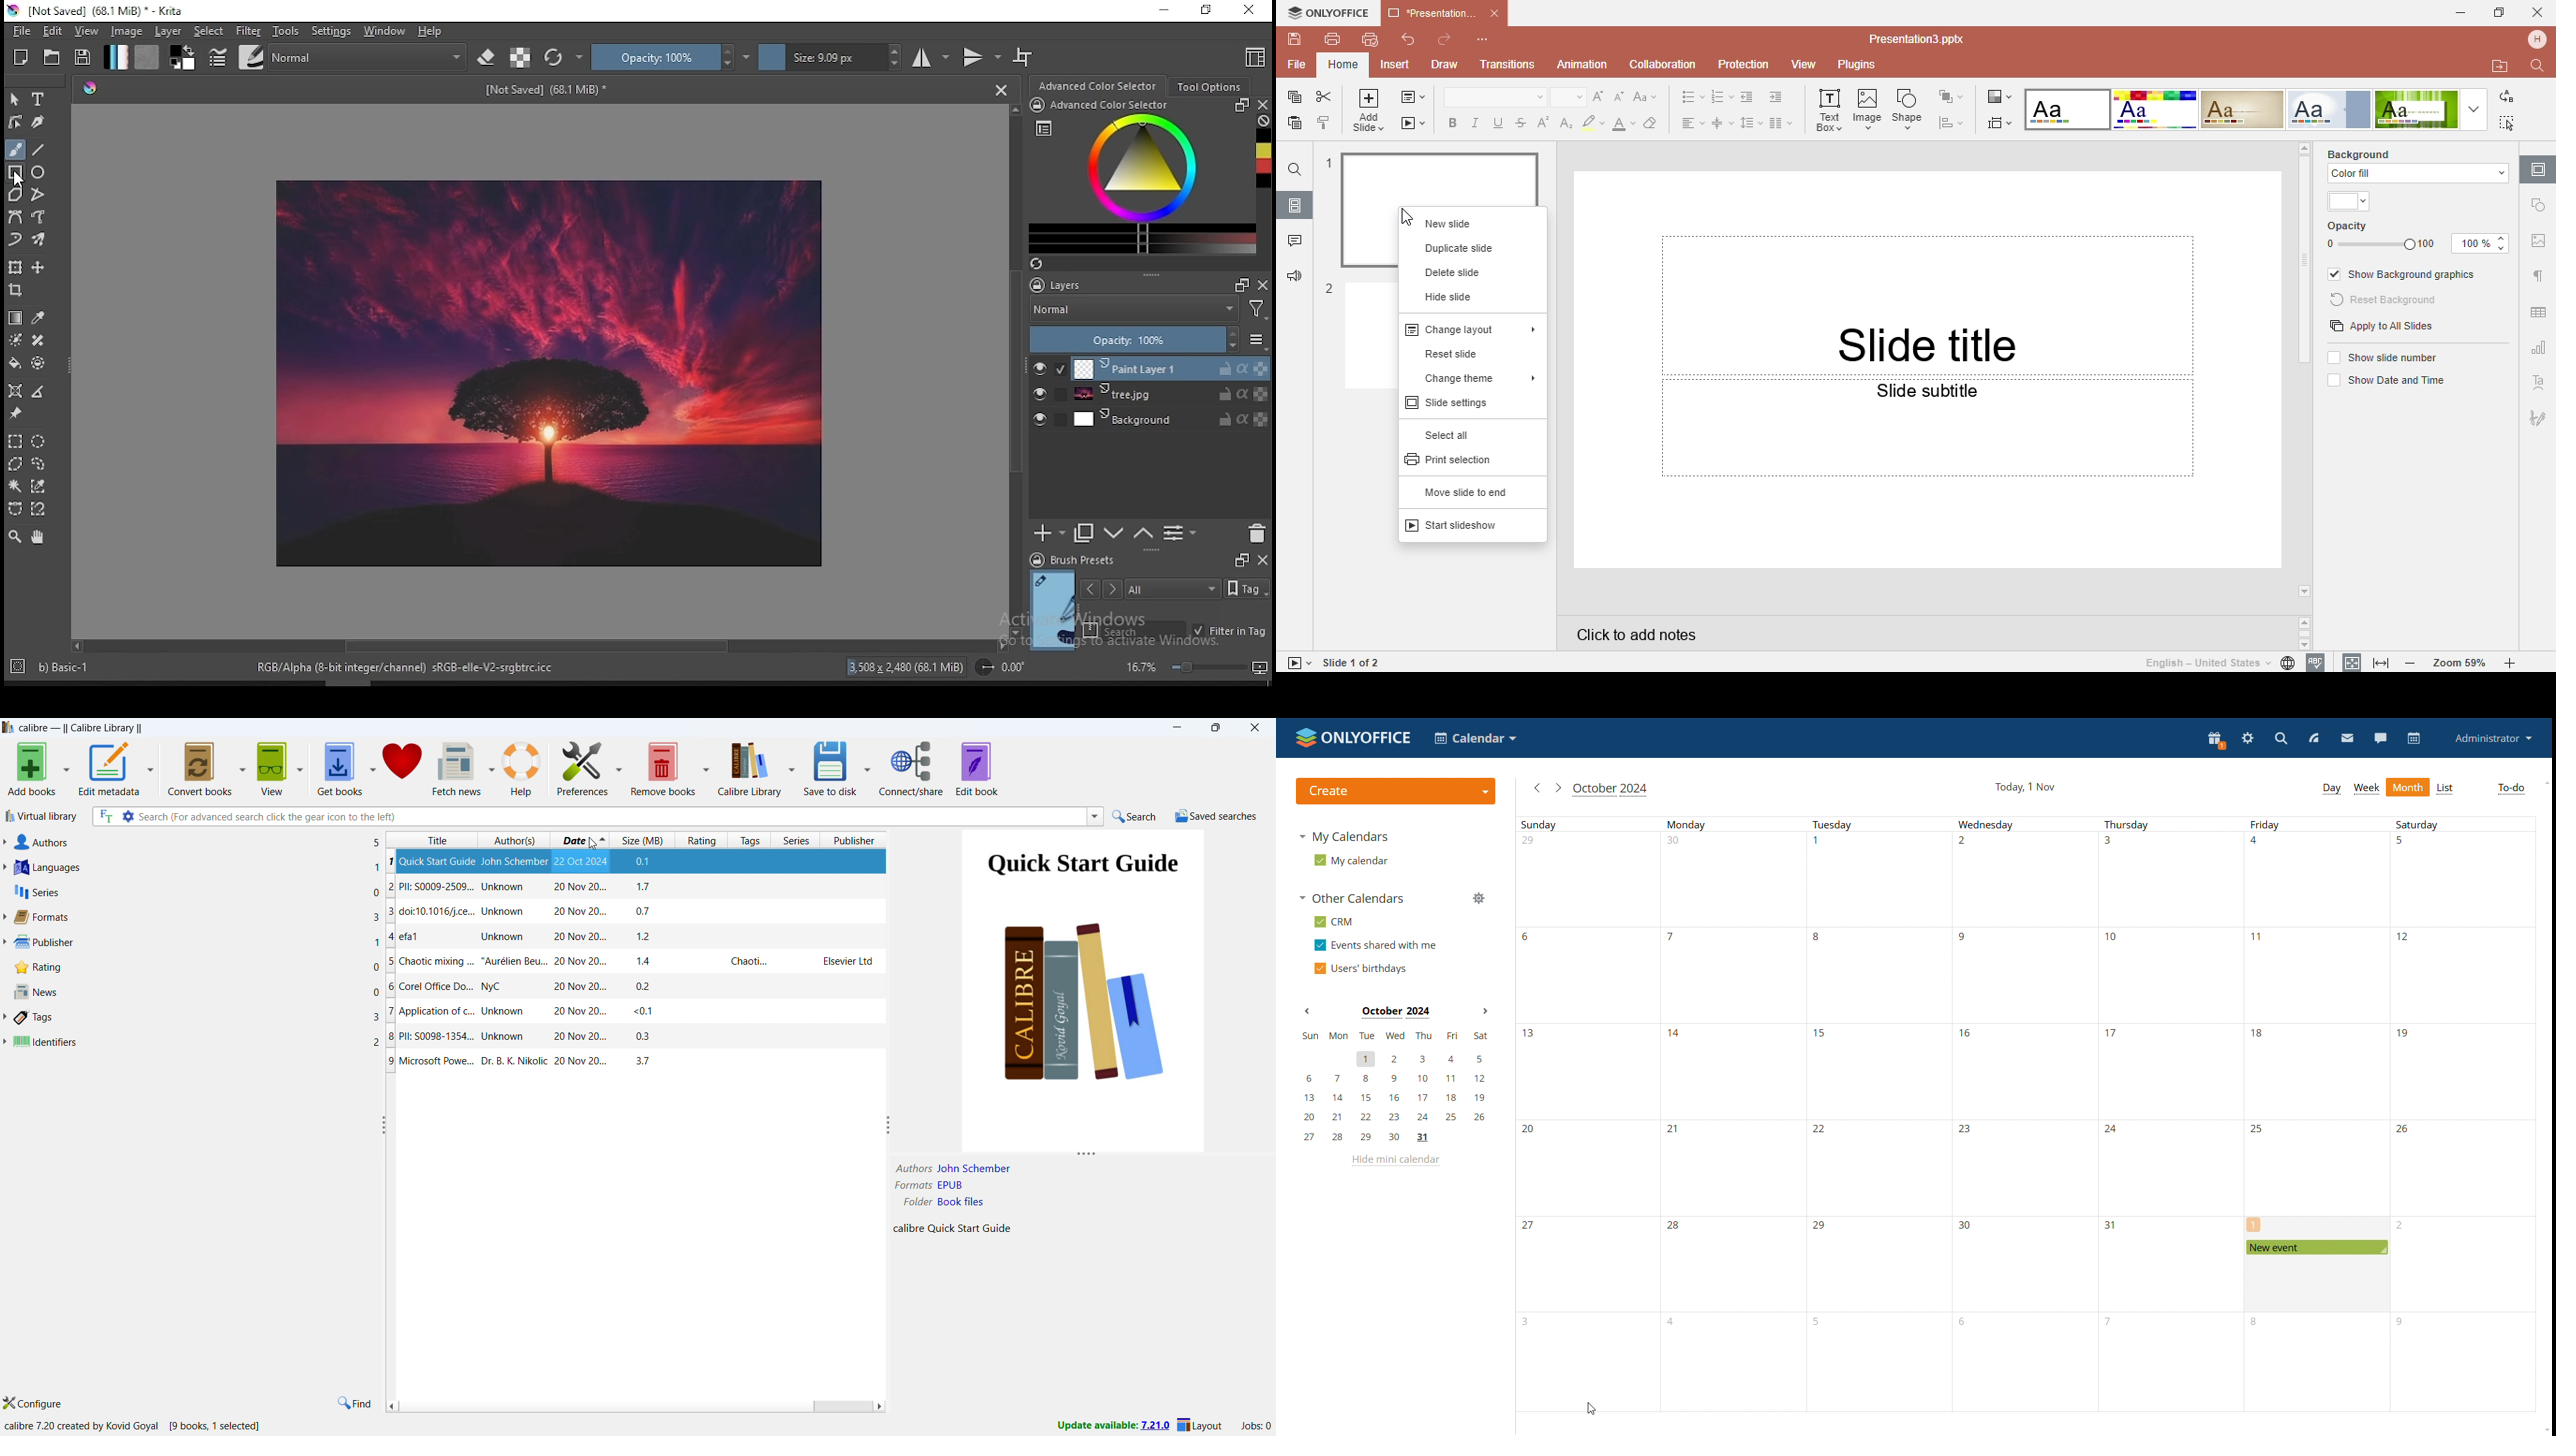  I want to click on scroll bar, so click(342, 682).